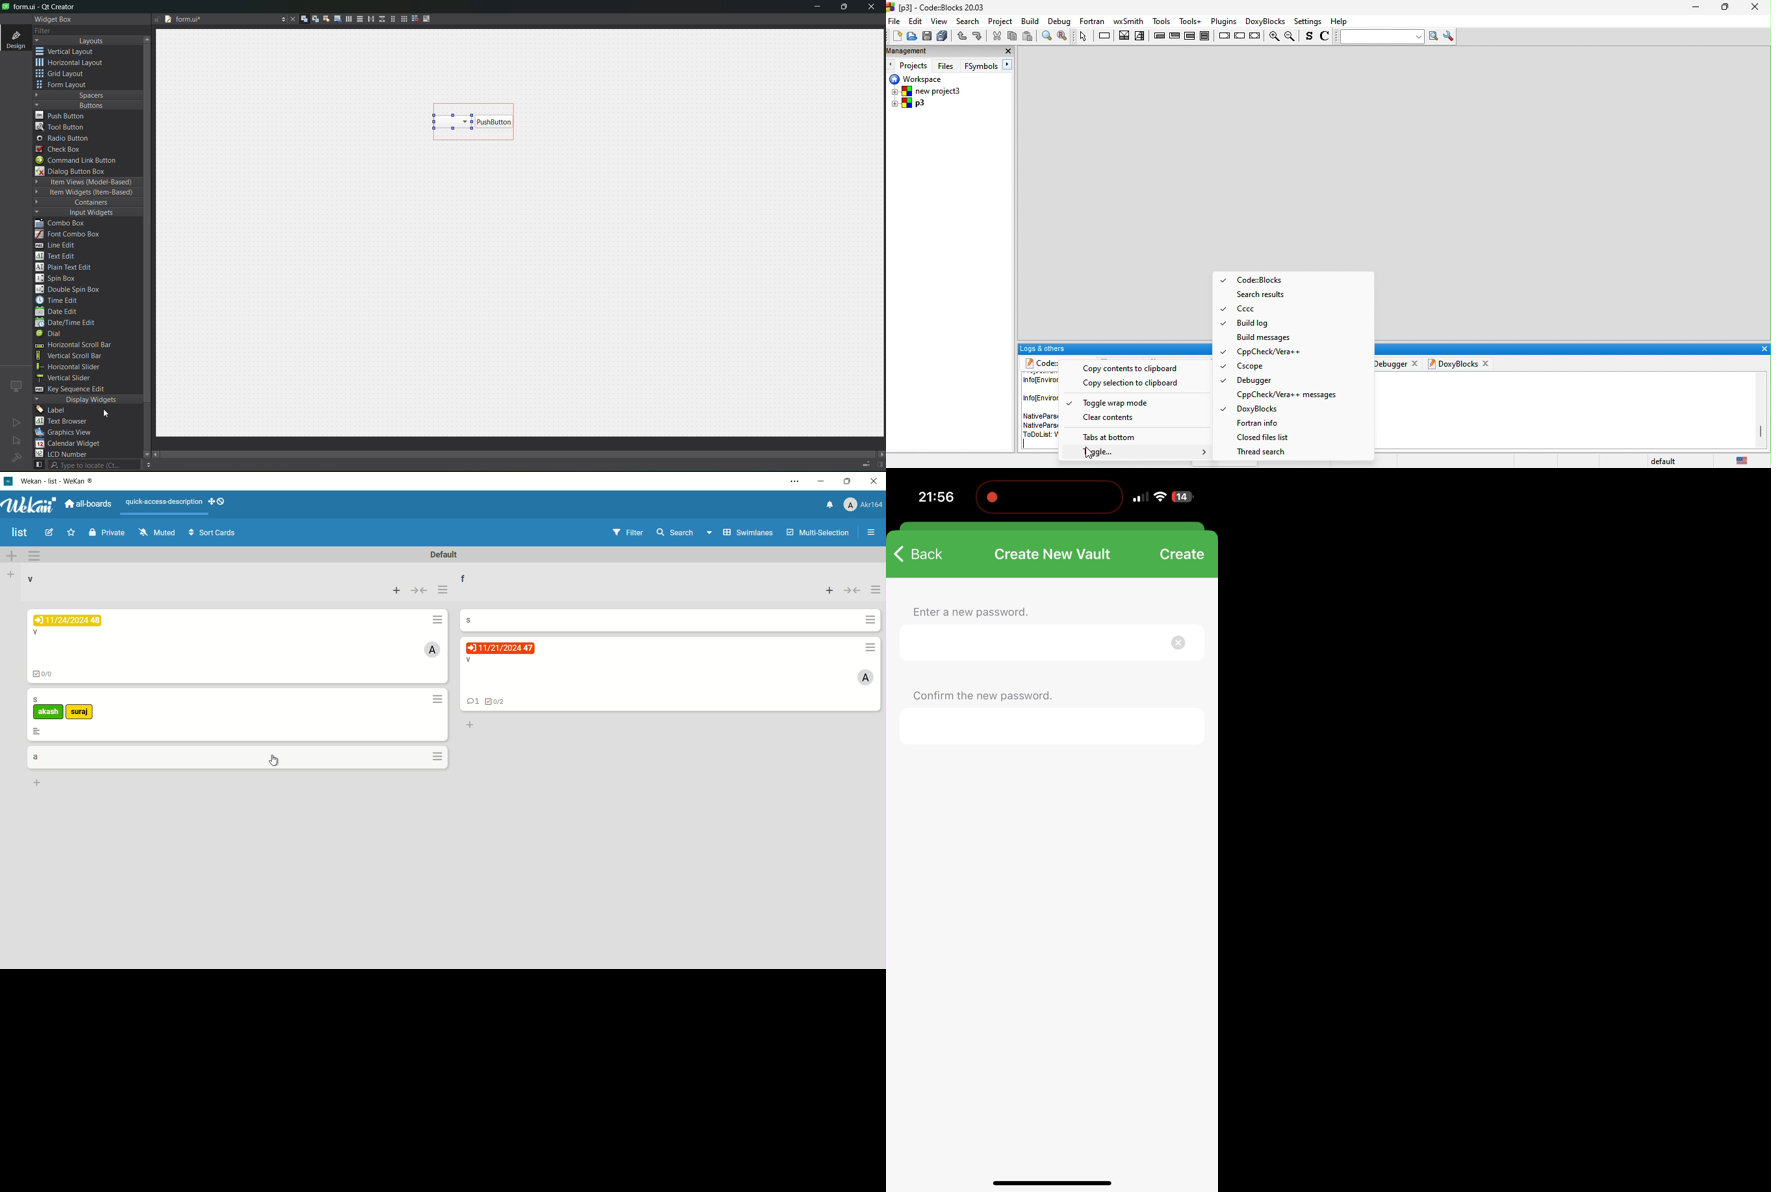 The width and height of the screenshot is (1792, 1204). I want to click on create, so click(1182, 555).